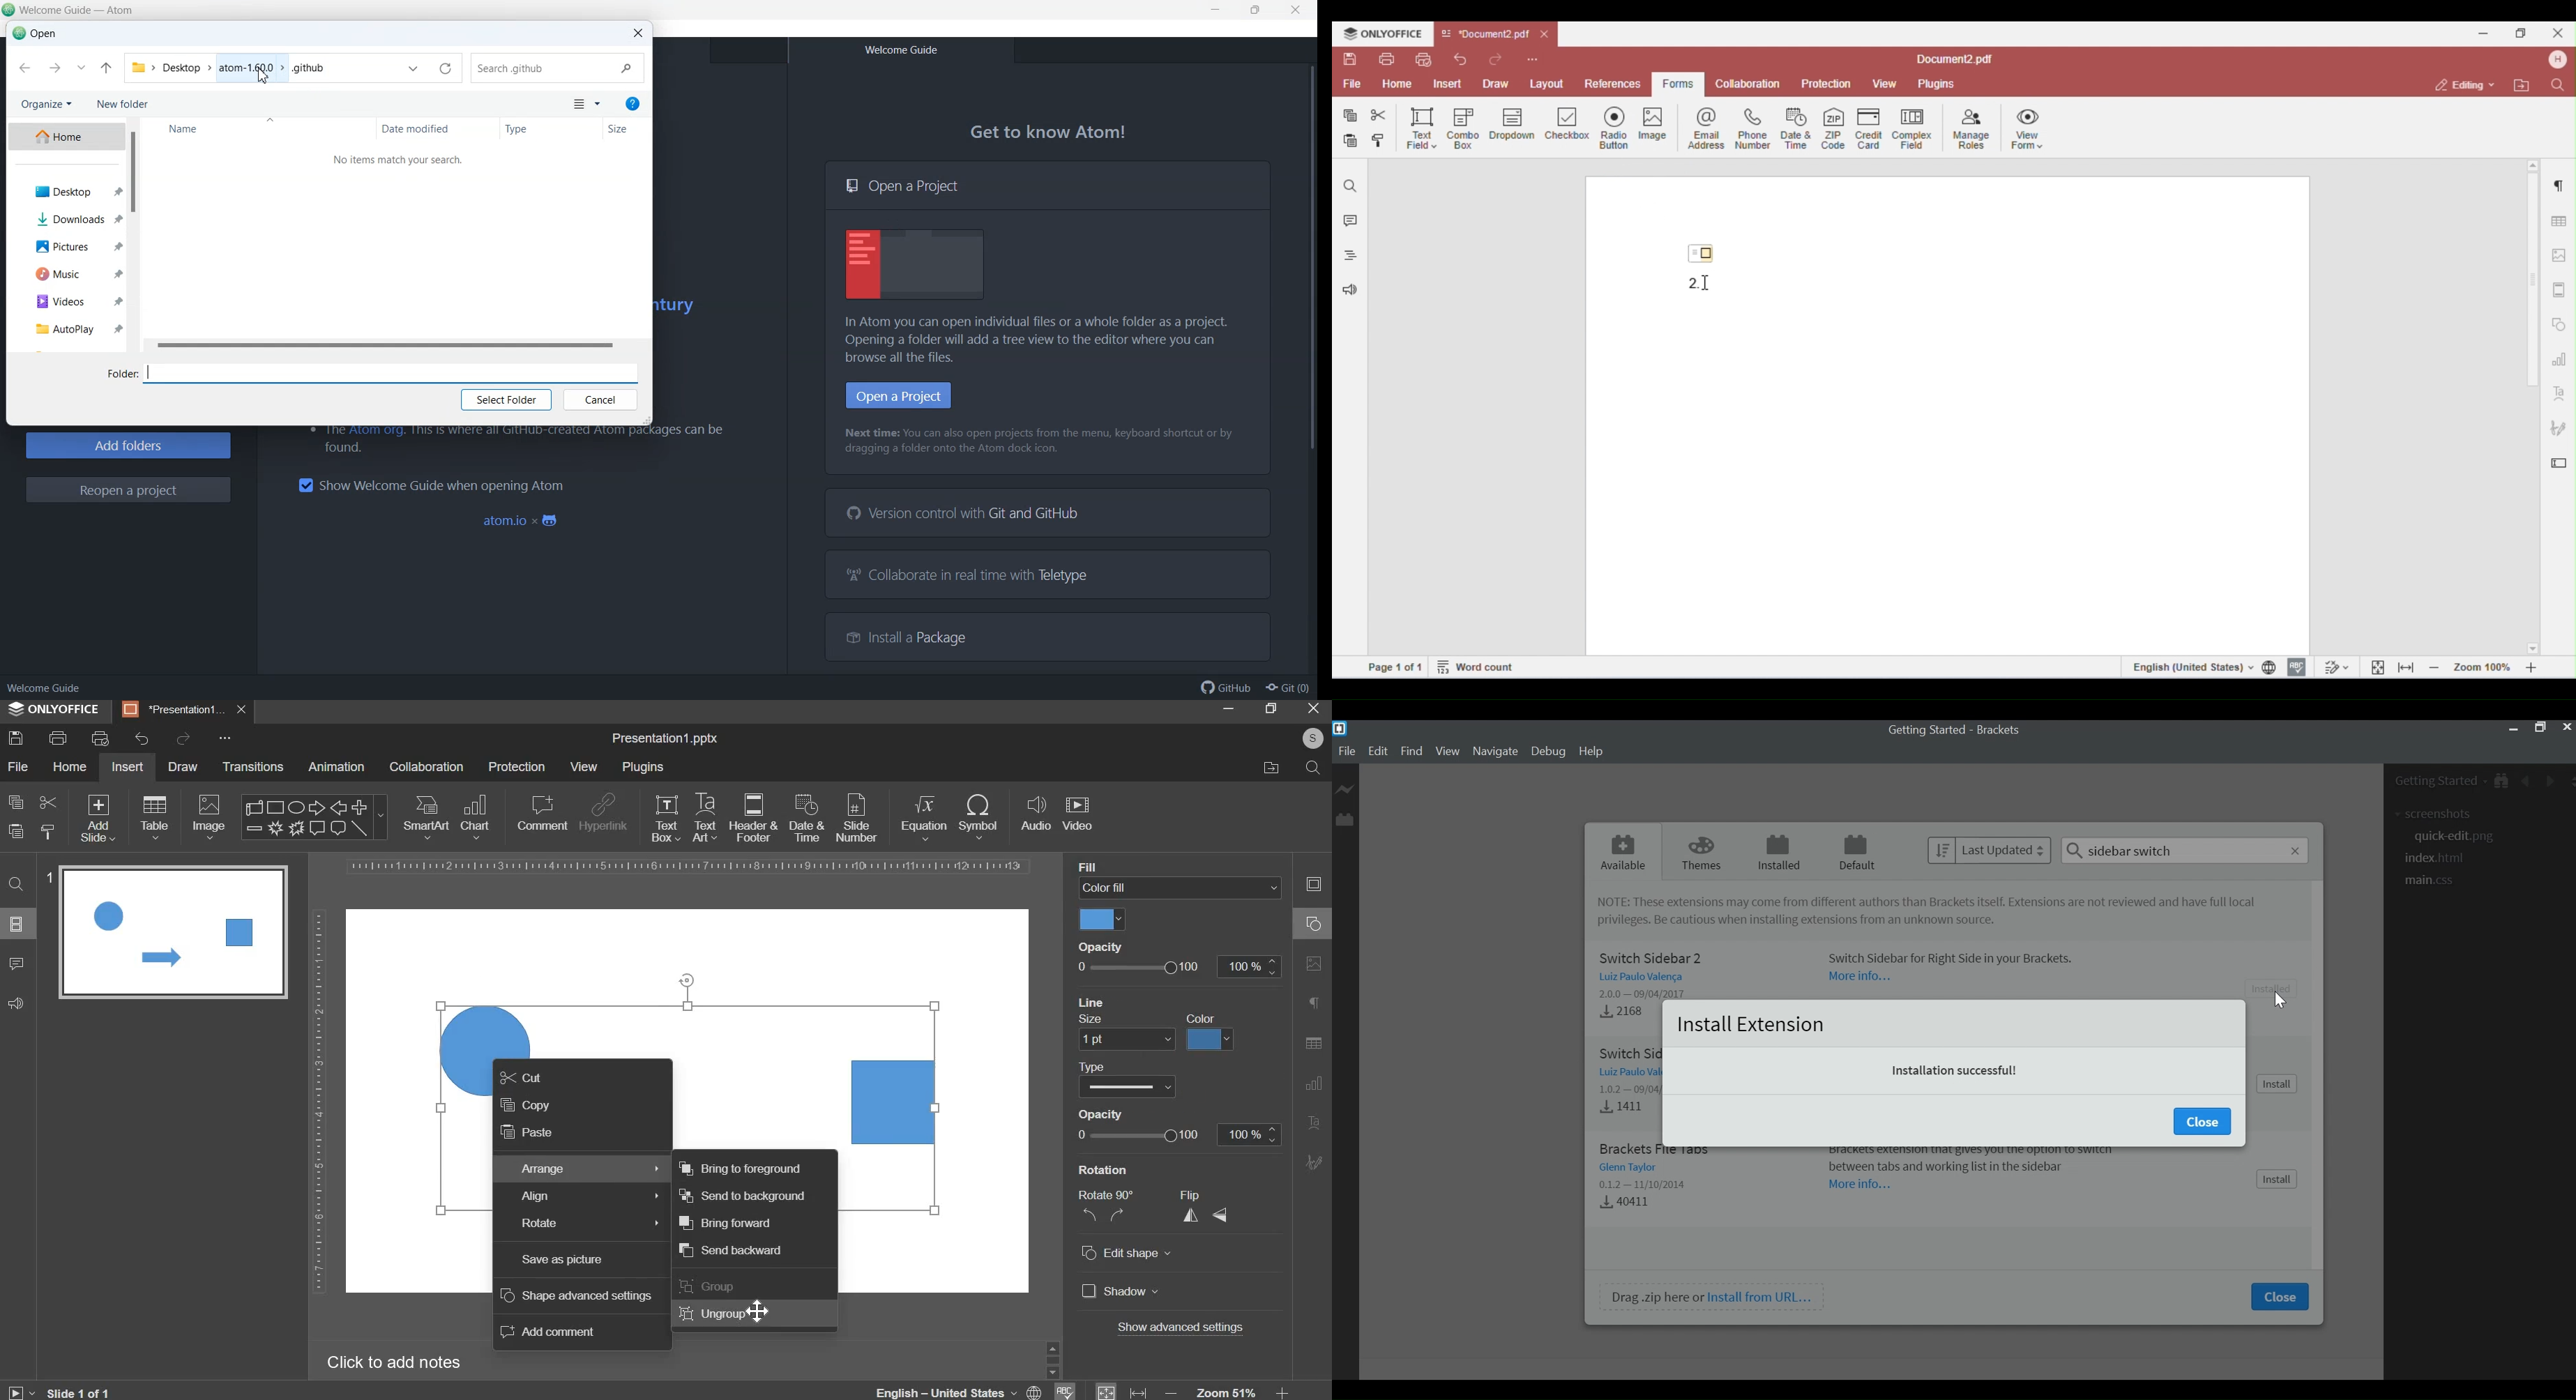 This screenshot has height=1400, width=2576. What do you see at coordinates (1312, 1121) in the screenshot?
I see `text art setting` at bounding box center [1312, 1121].